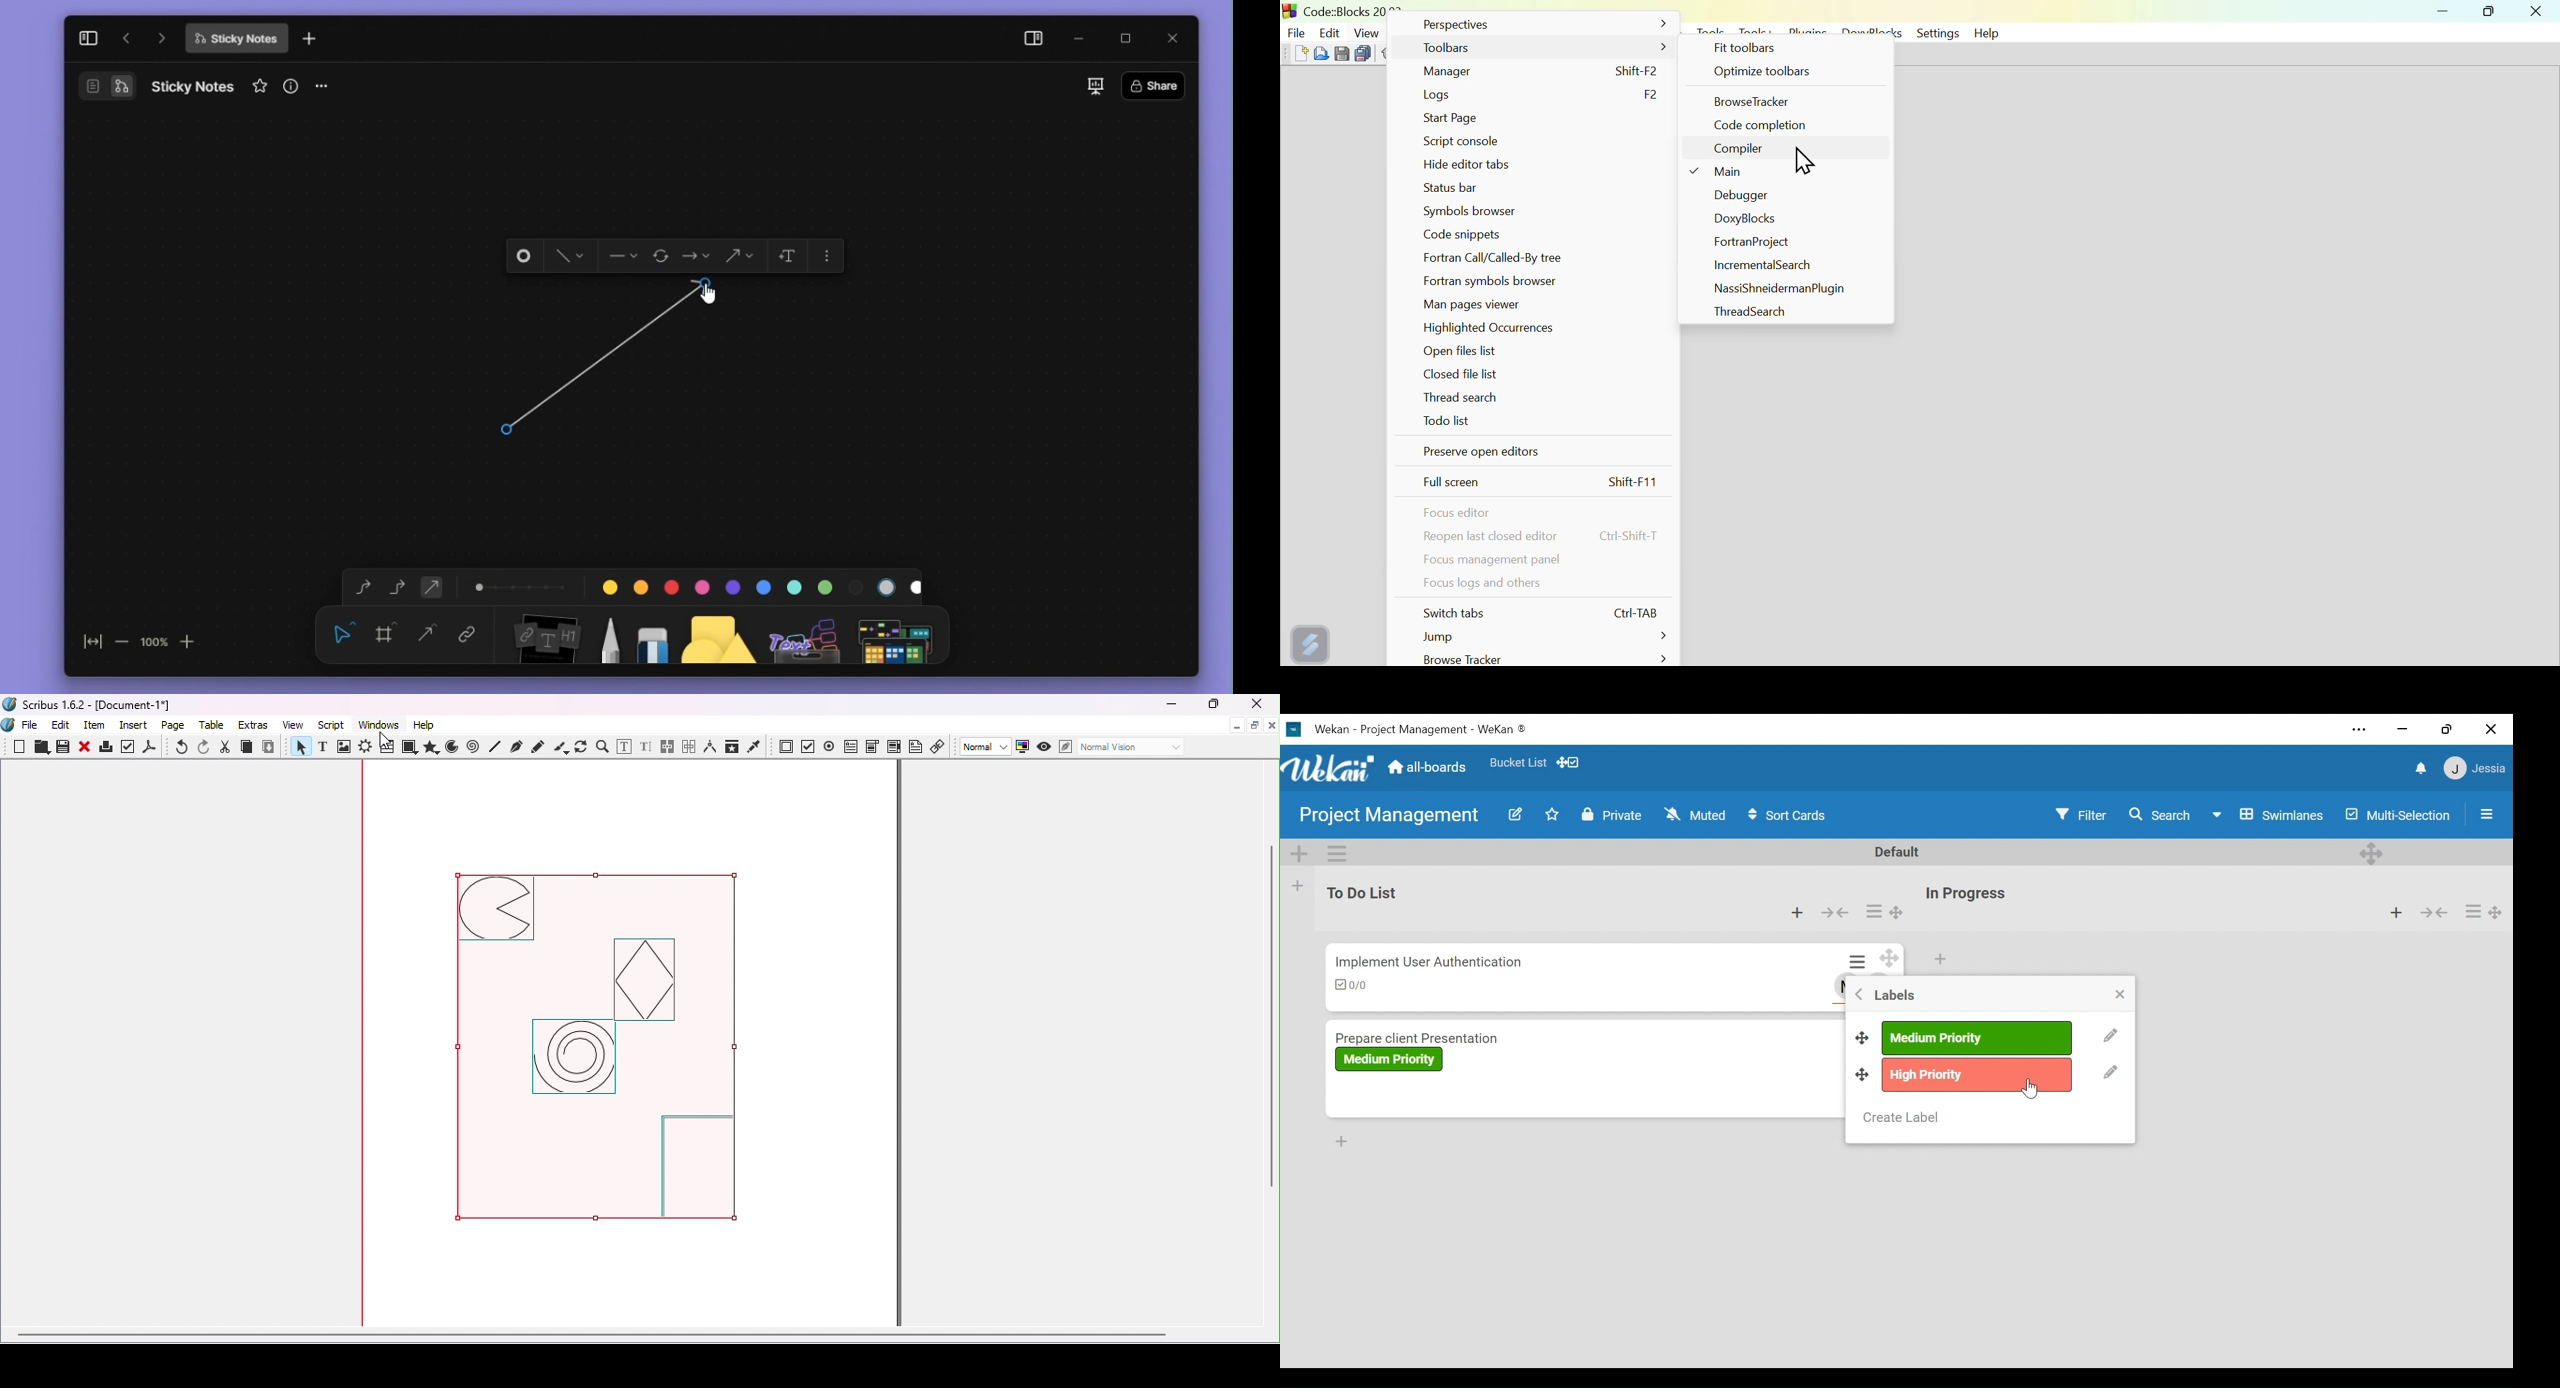 The width and height of the screenshot is (2576, 1400). What do you see at coordinates (1421, 730) in the screenshot?
I see `Text` at bounding box center [1421, 730].